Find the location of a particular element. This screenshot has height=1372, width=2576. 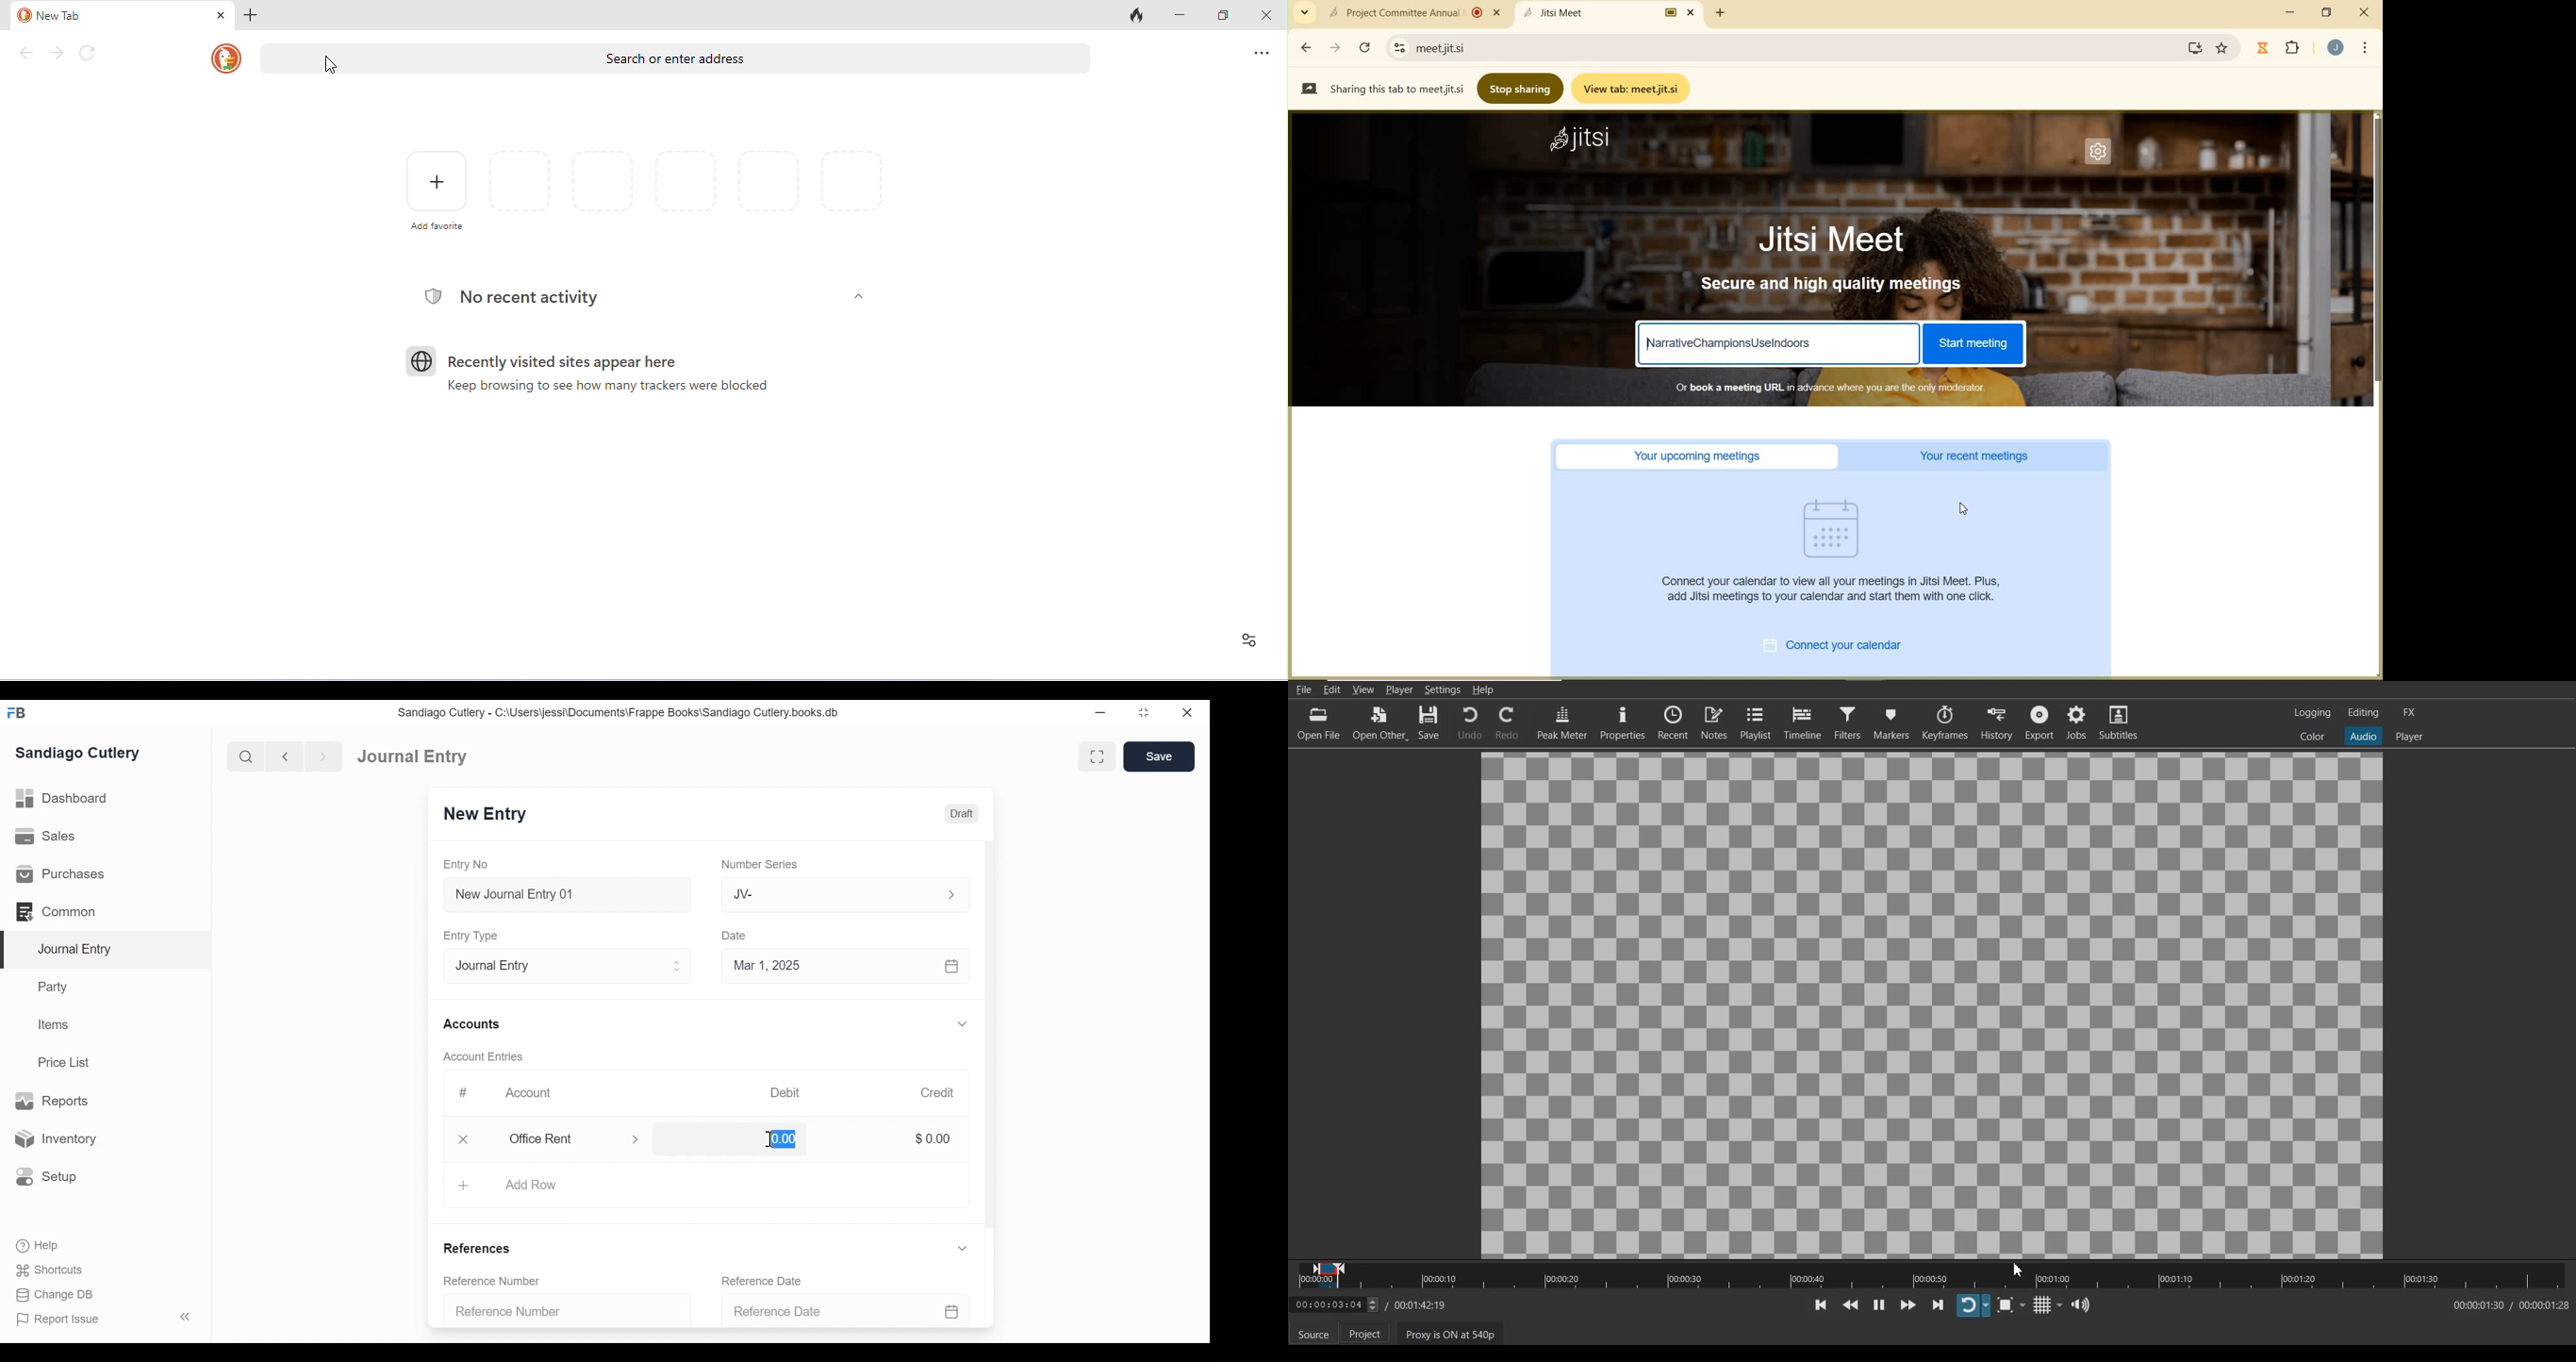

Time is located at coordinates (2506, 1306).